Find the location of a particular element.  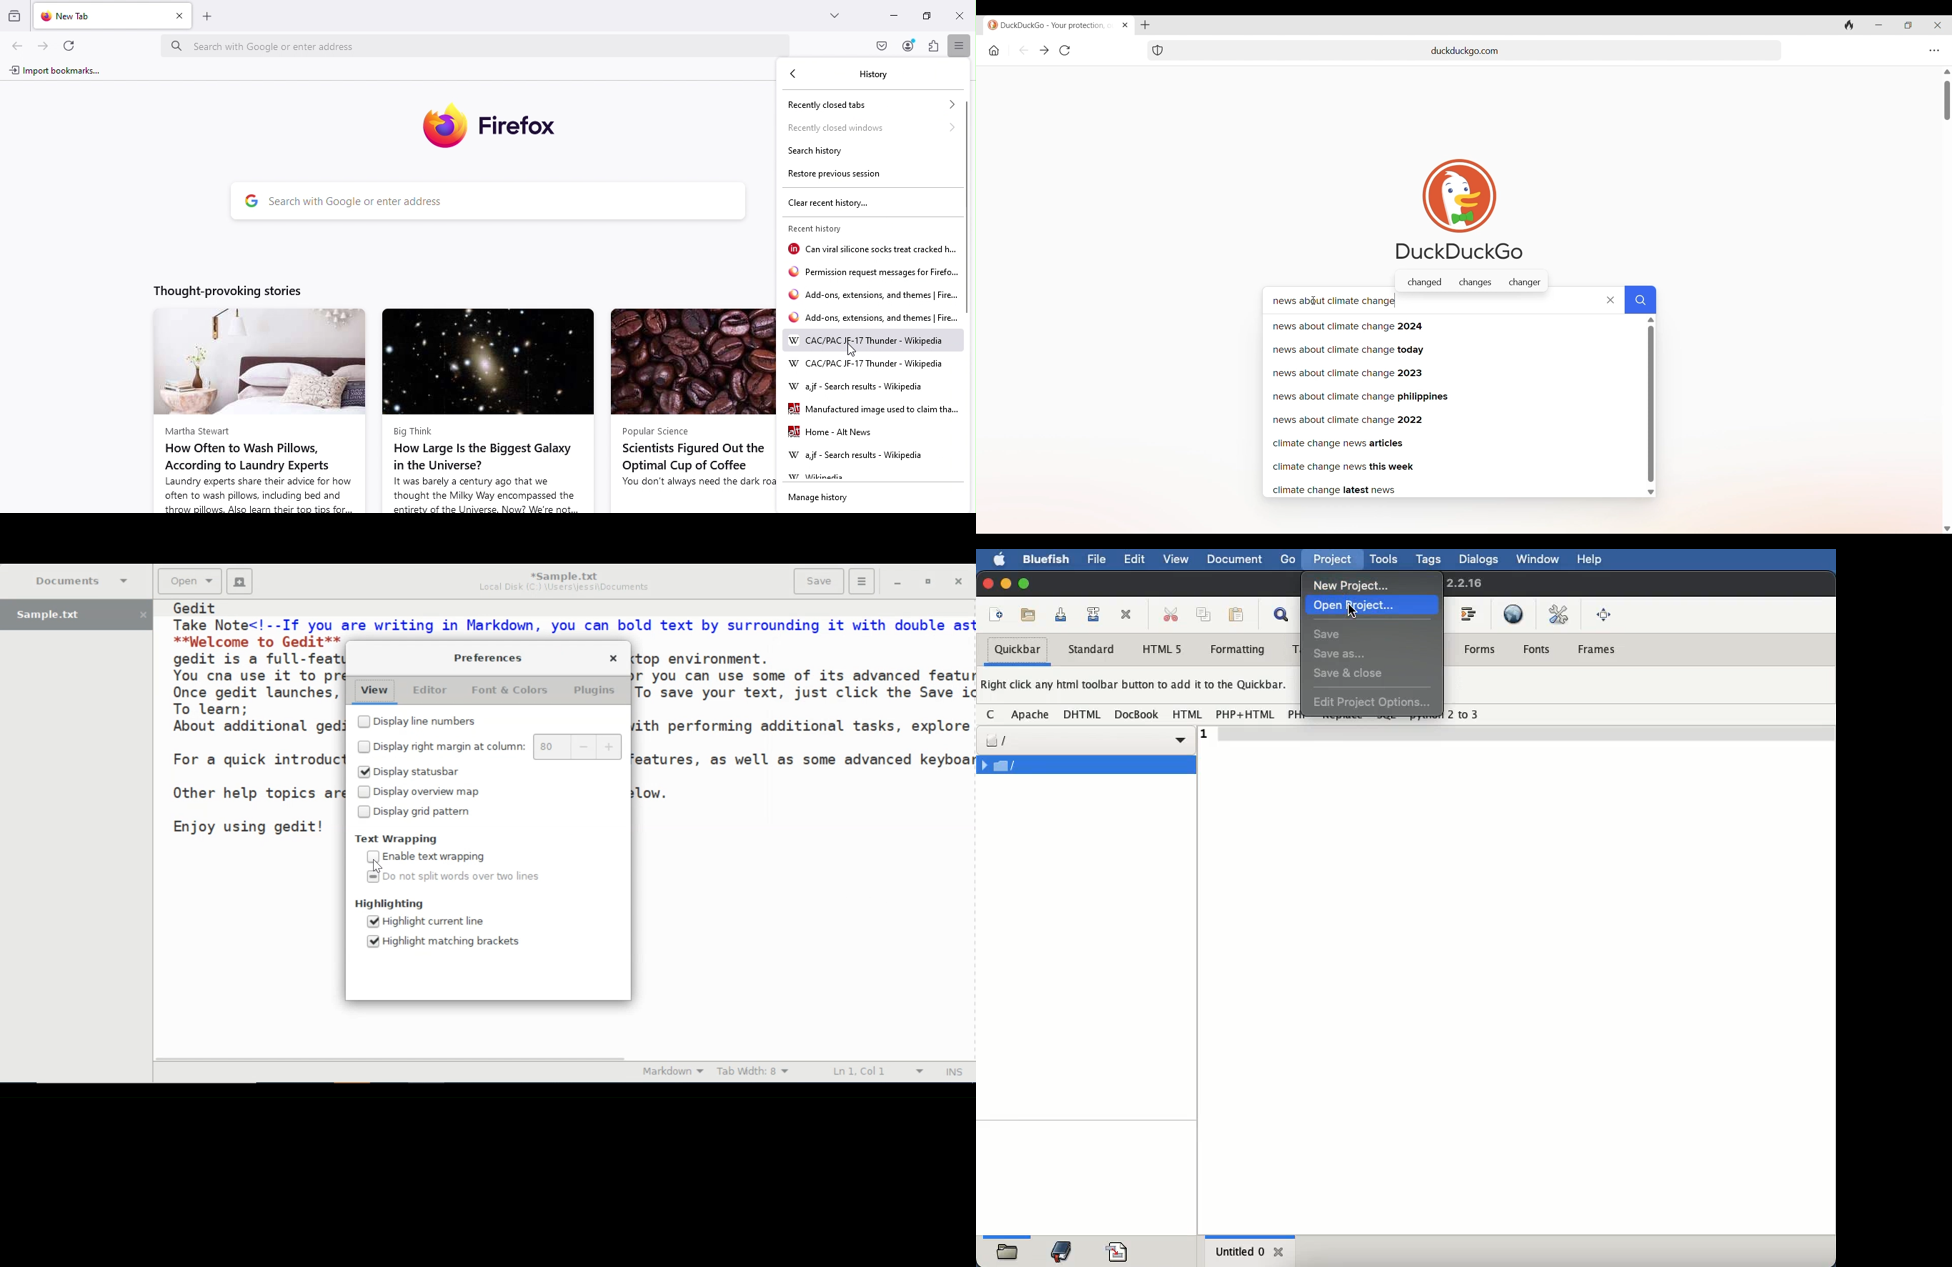

Word suggestion is located at coordinates (1471, 283).